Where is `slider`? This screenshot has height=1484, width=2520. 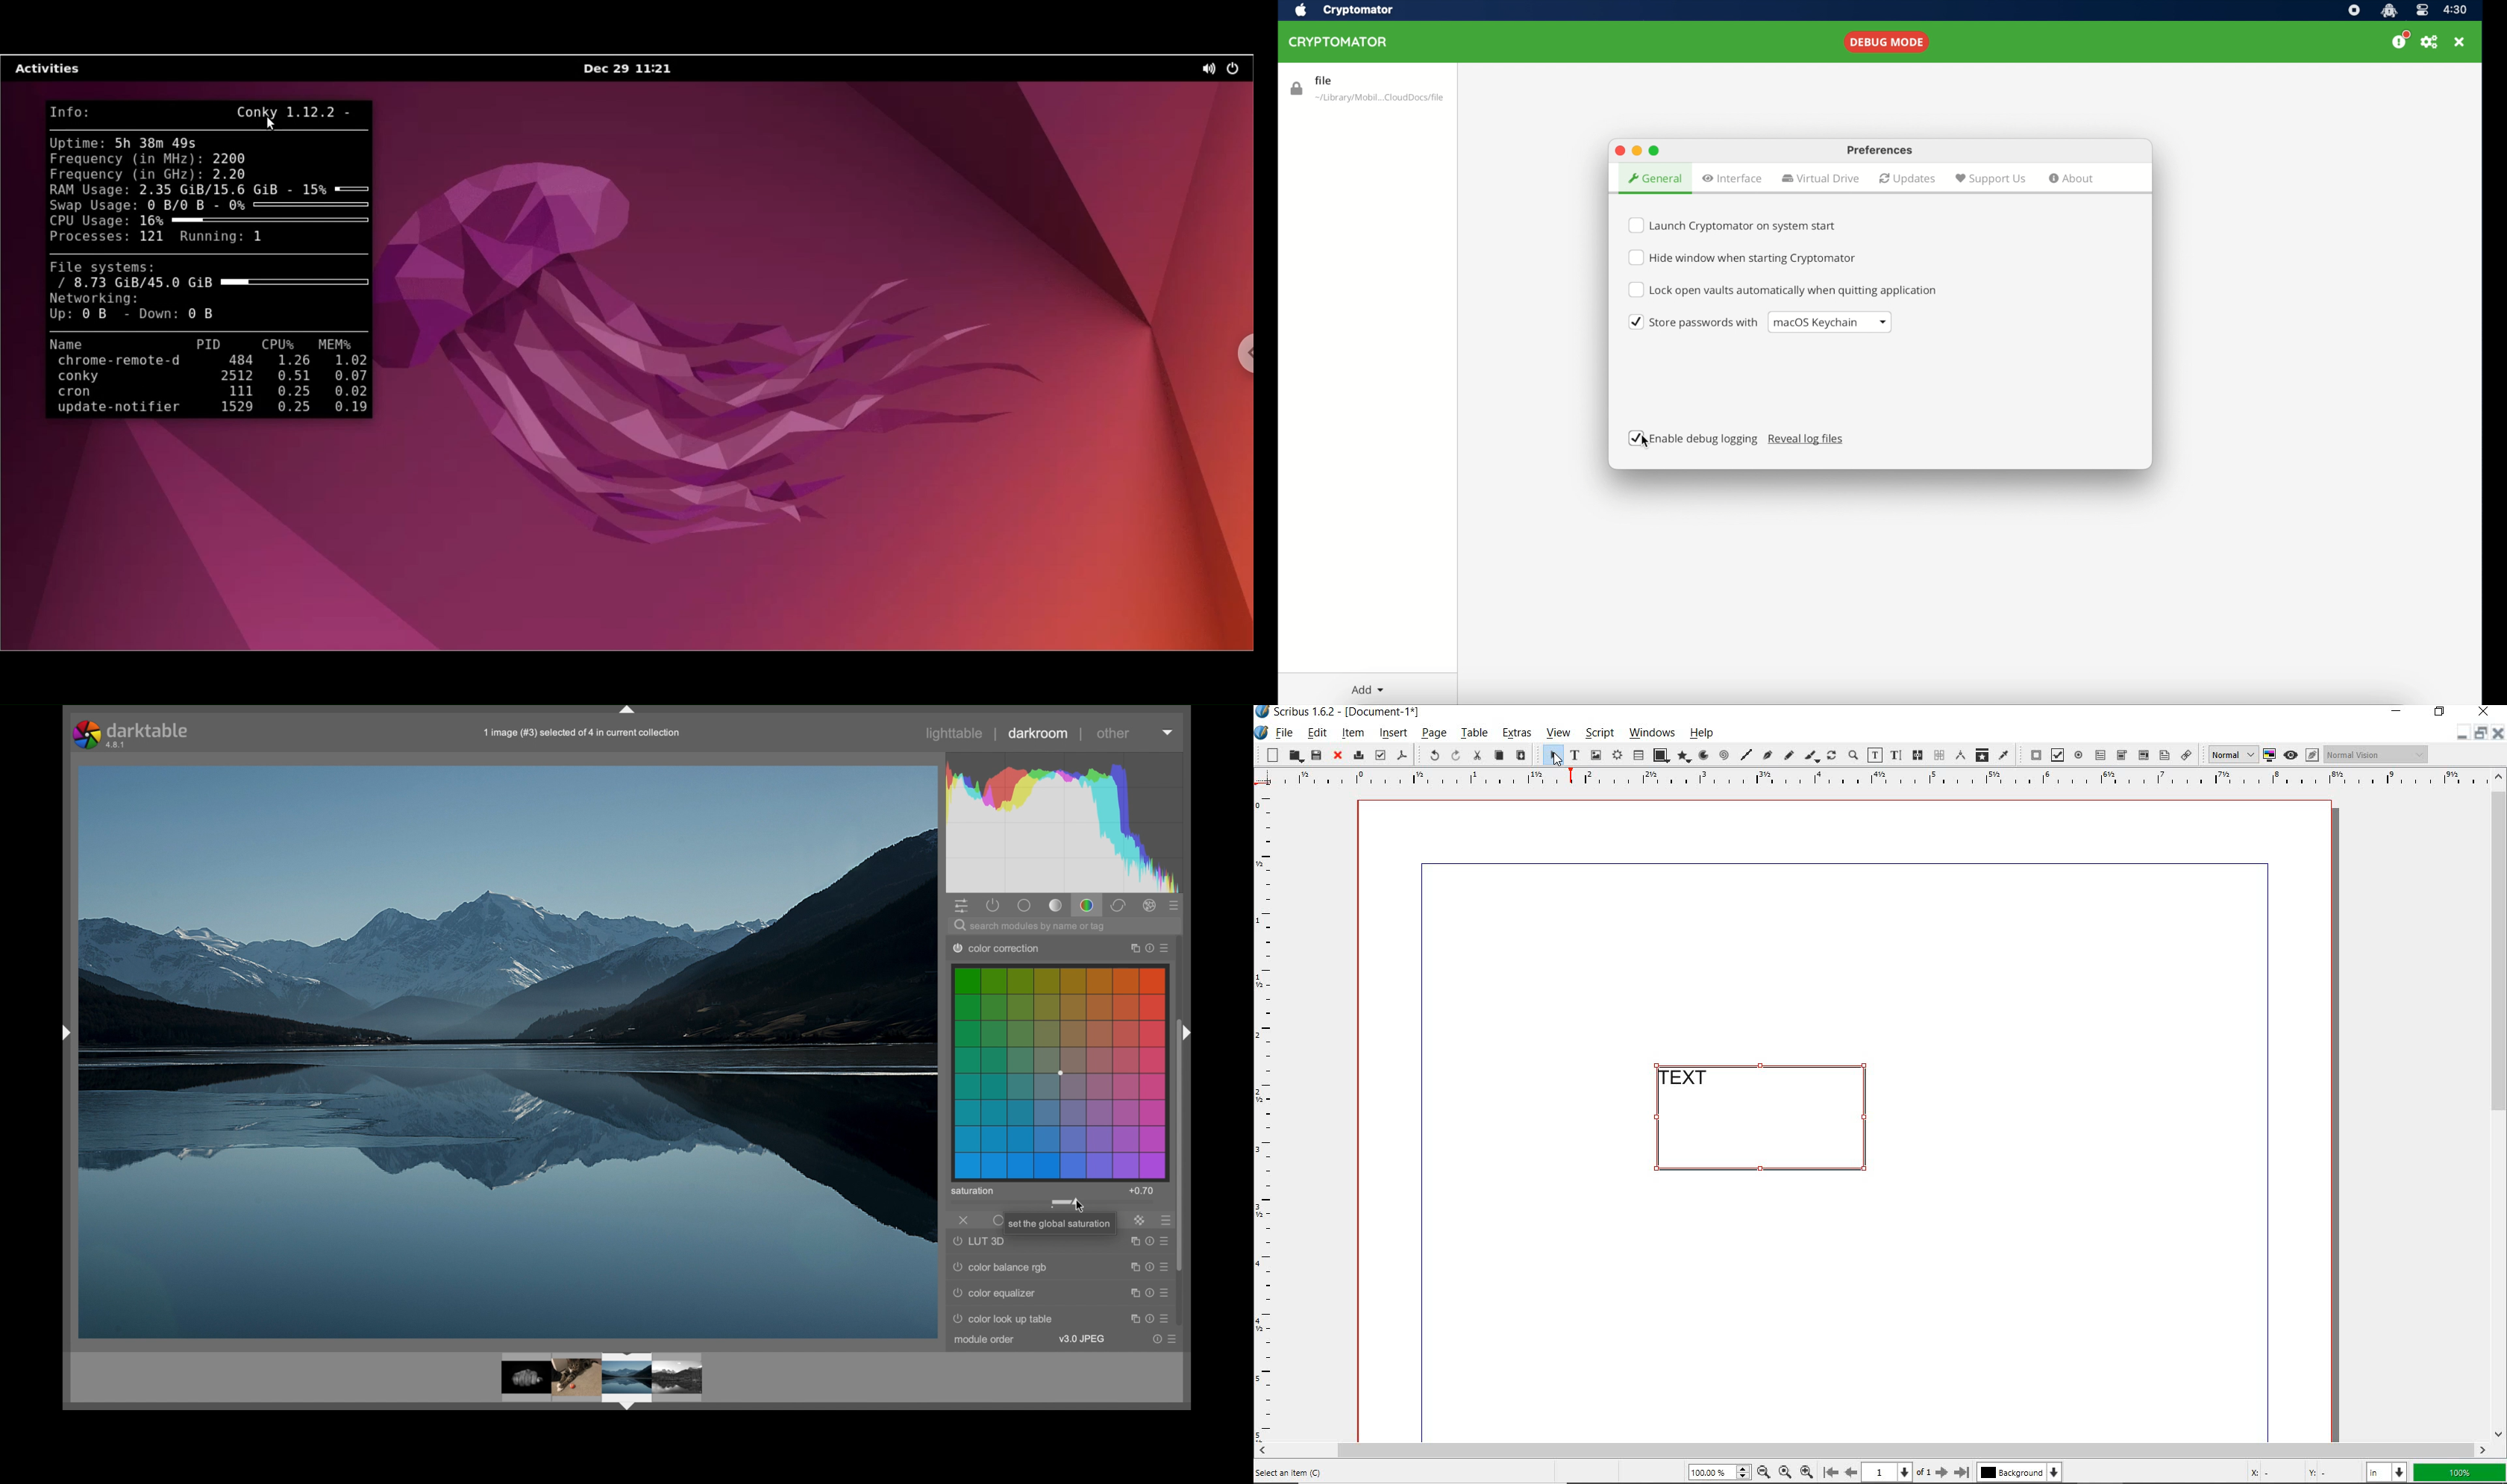 slider is located at coordinates (1065, 1202).